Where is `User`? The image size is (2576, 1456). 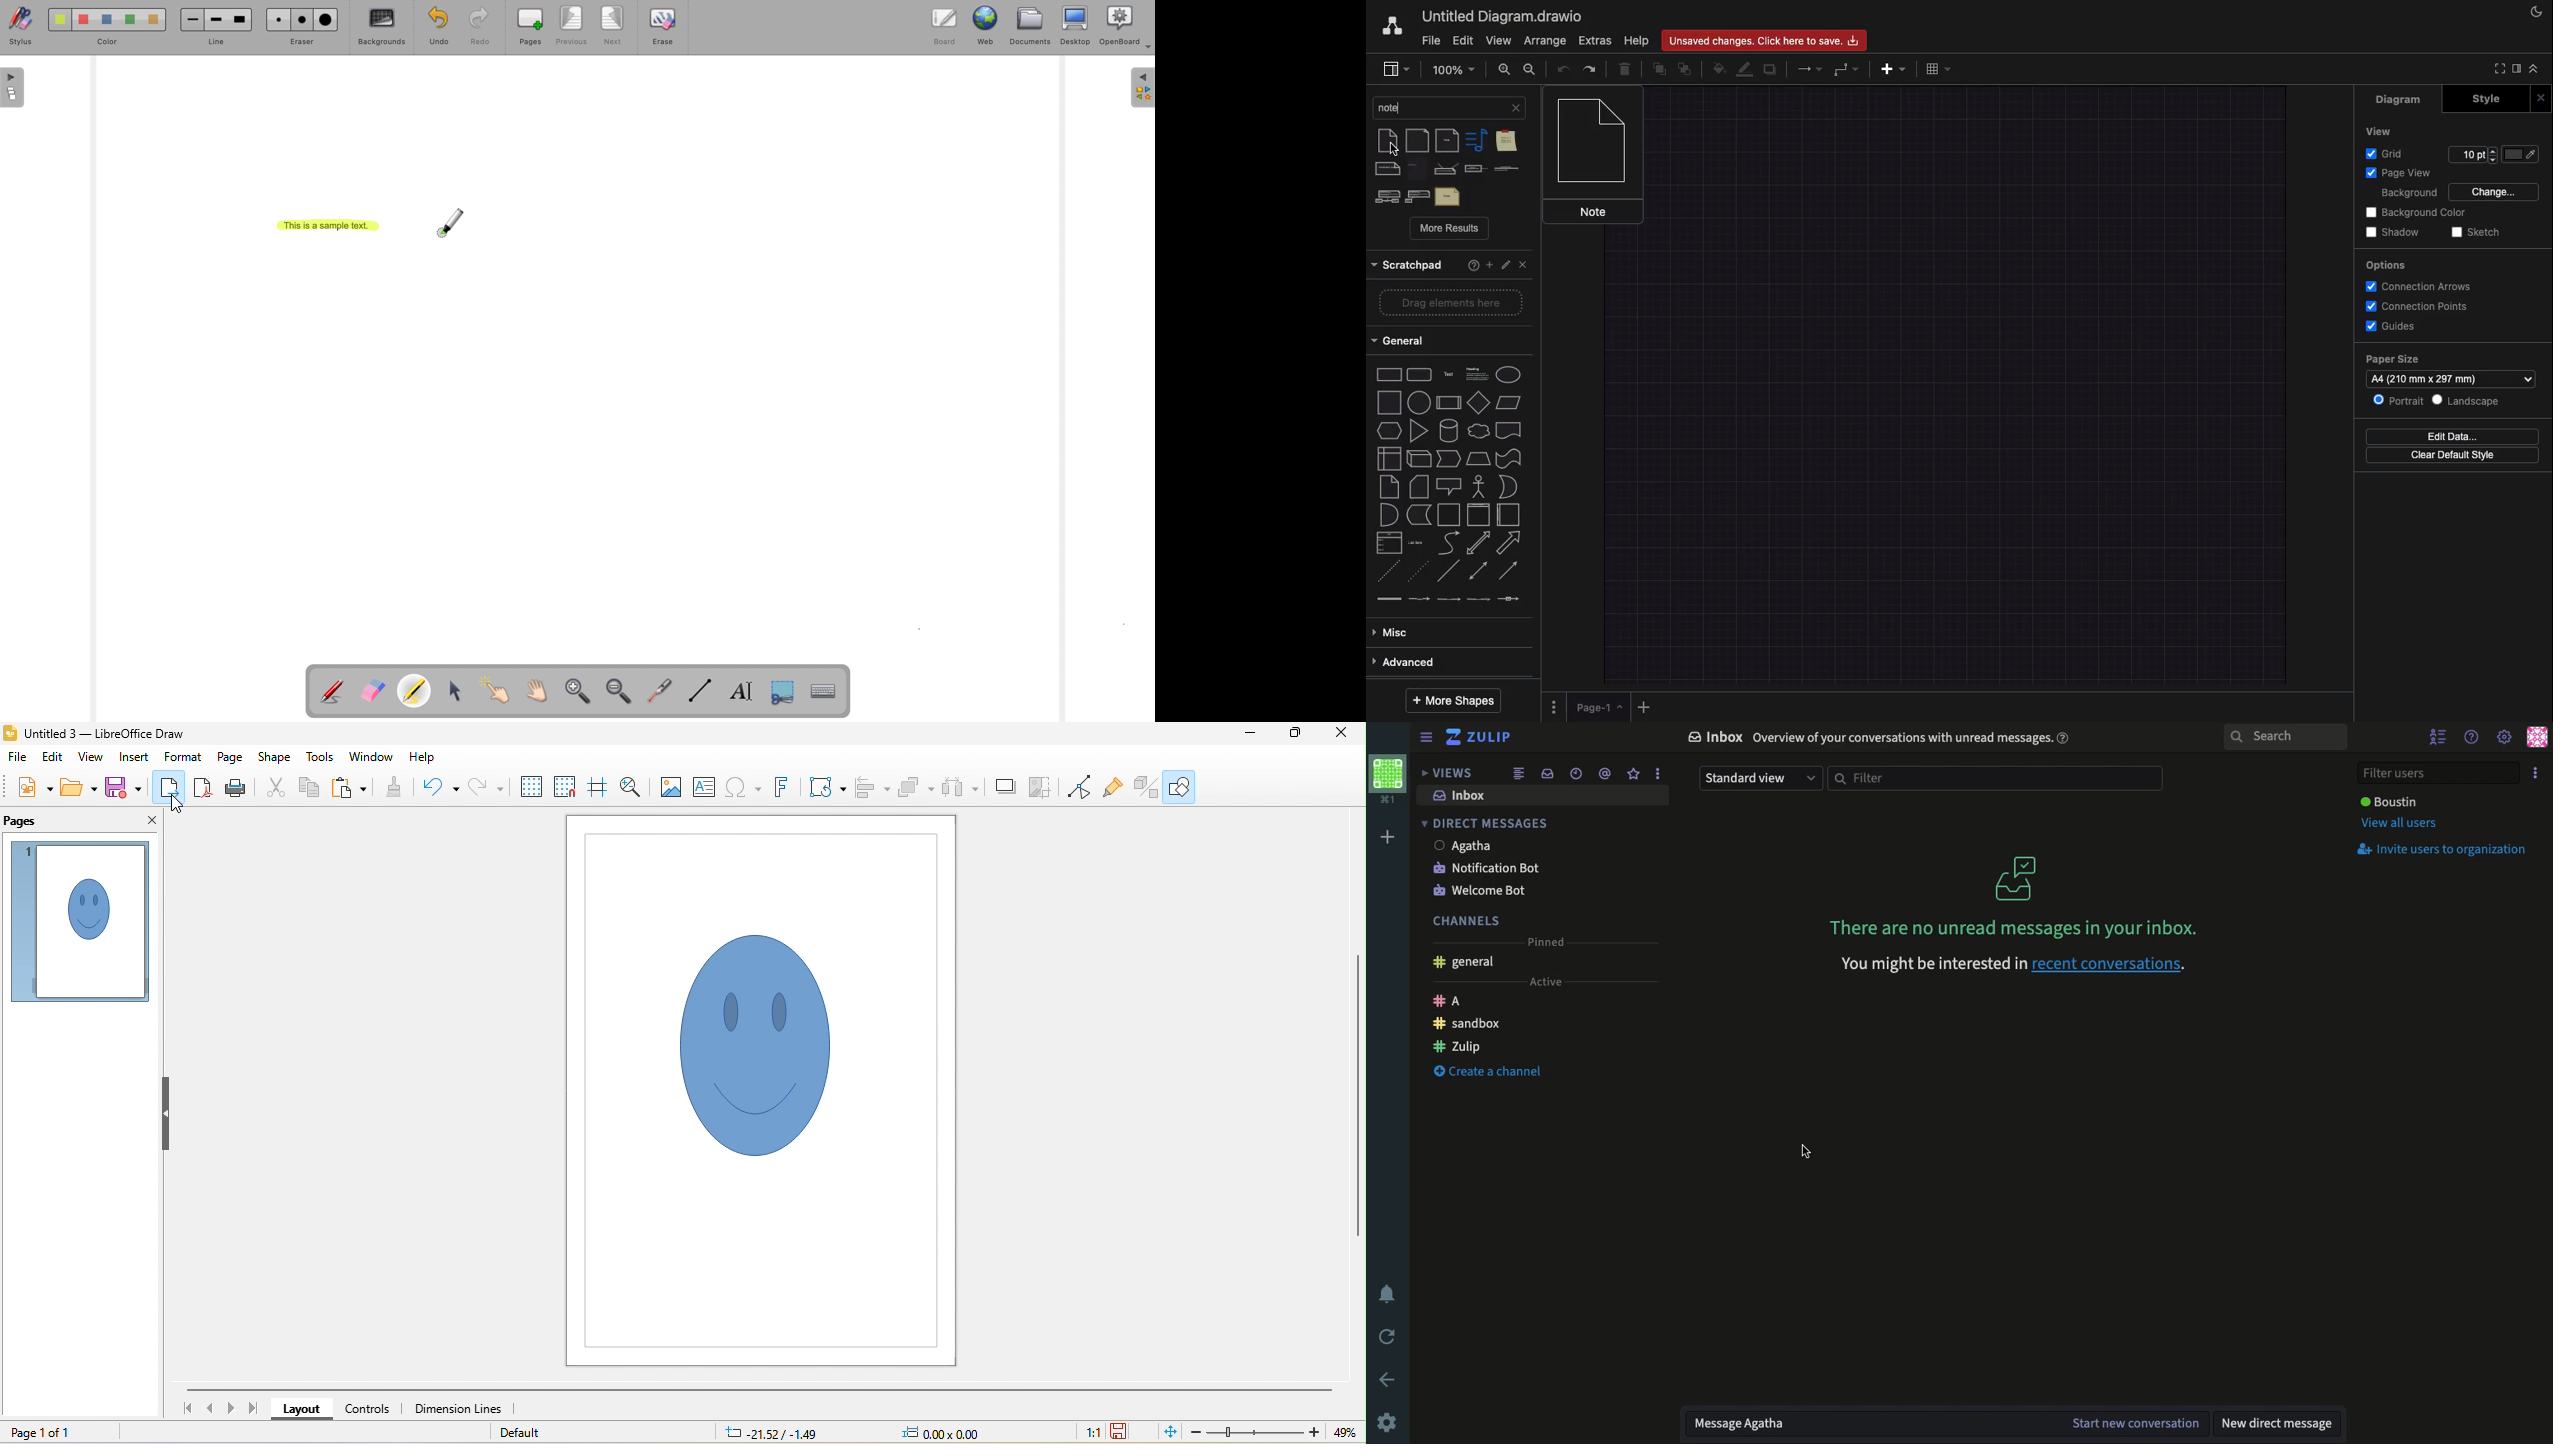
User is located at coordinates (1463, 847).